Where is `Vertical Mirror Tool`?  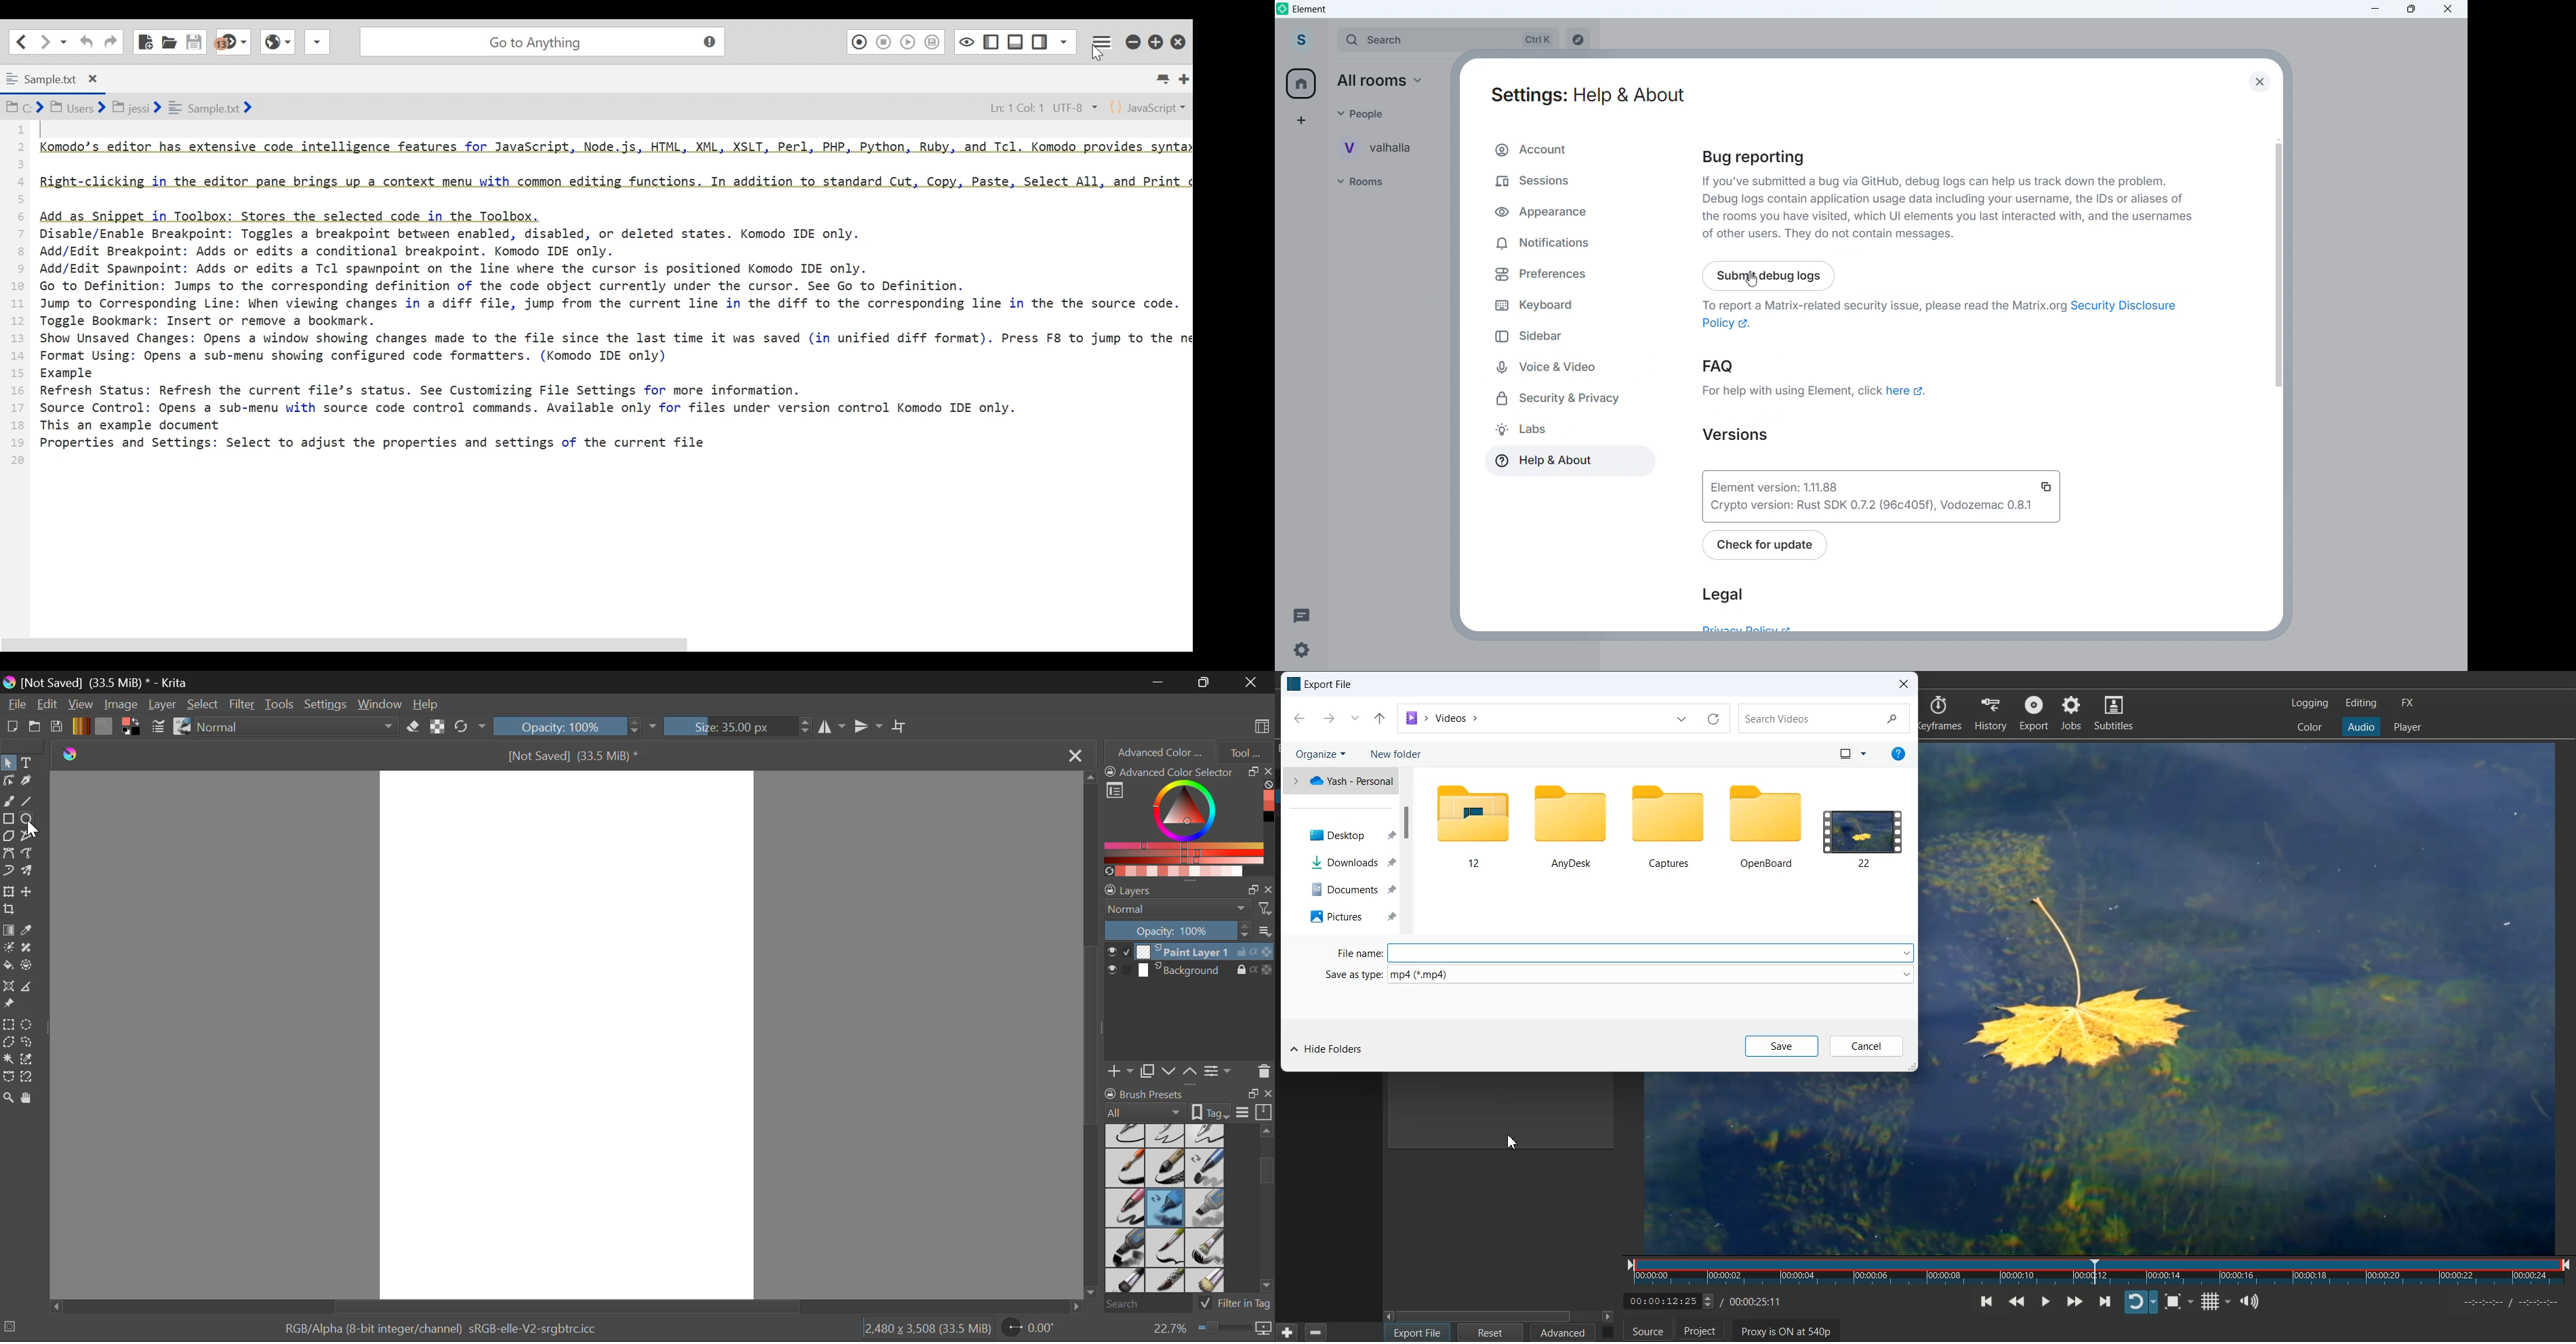 Vertical Mirror Tool is located at coordinates (868, 727).